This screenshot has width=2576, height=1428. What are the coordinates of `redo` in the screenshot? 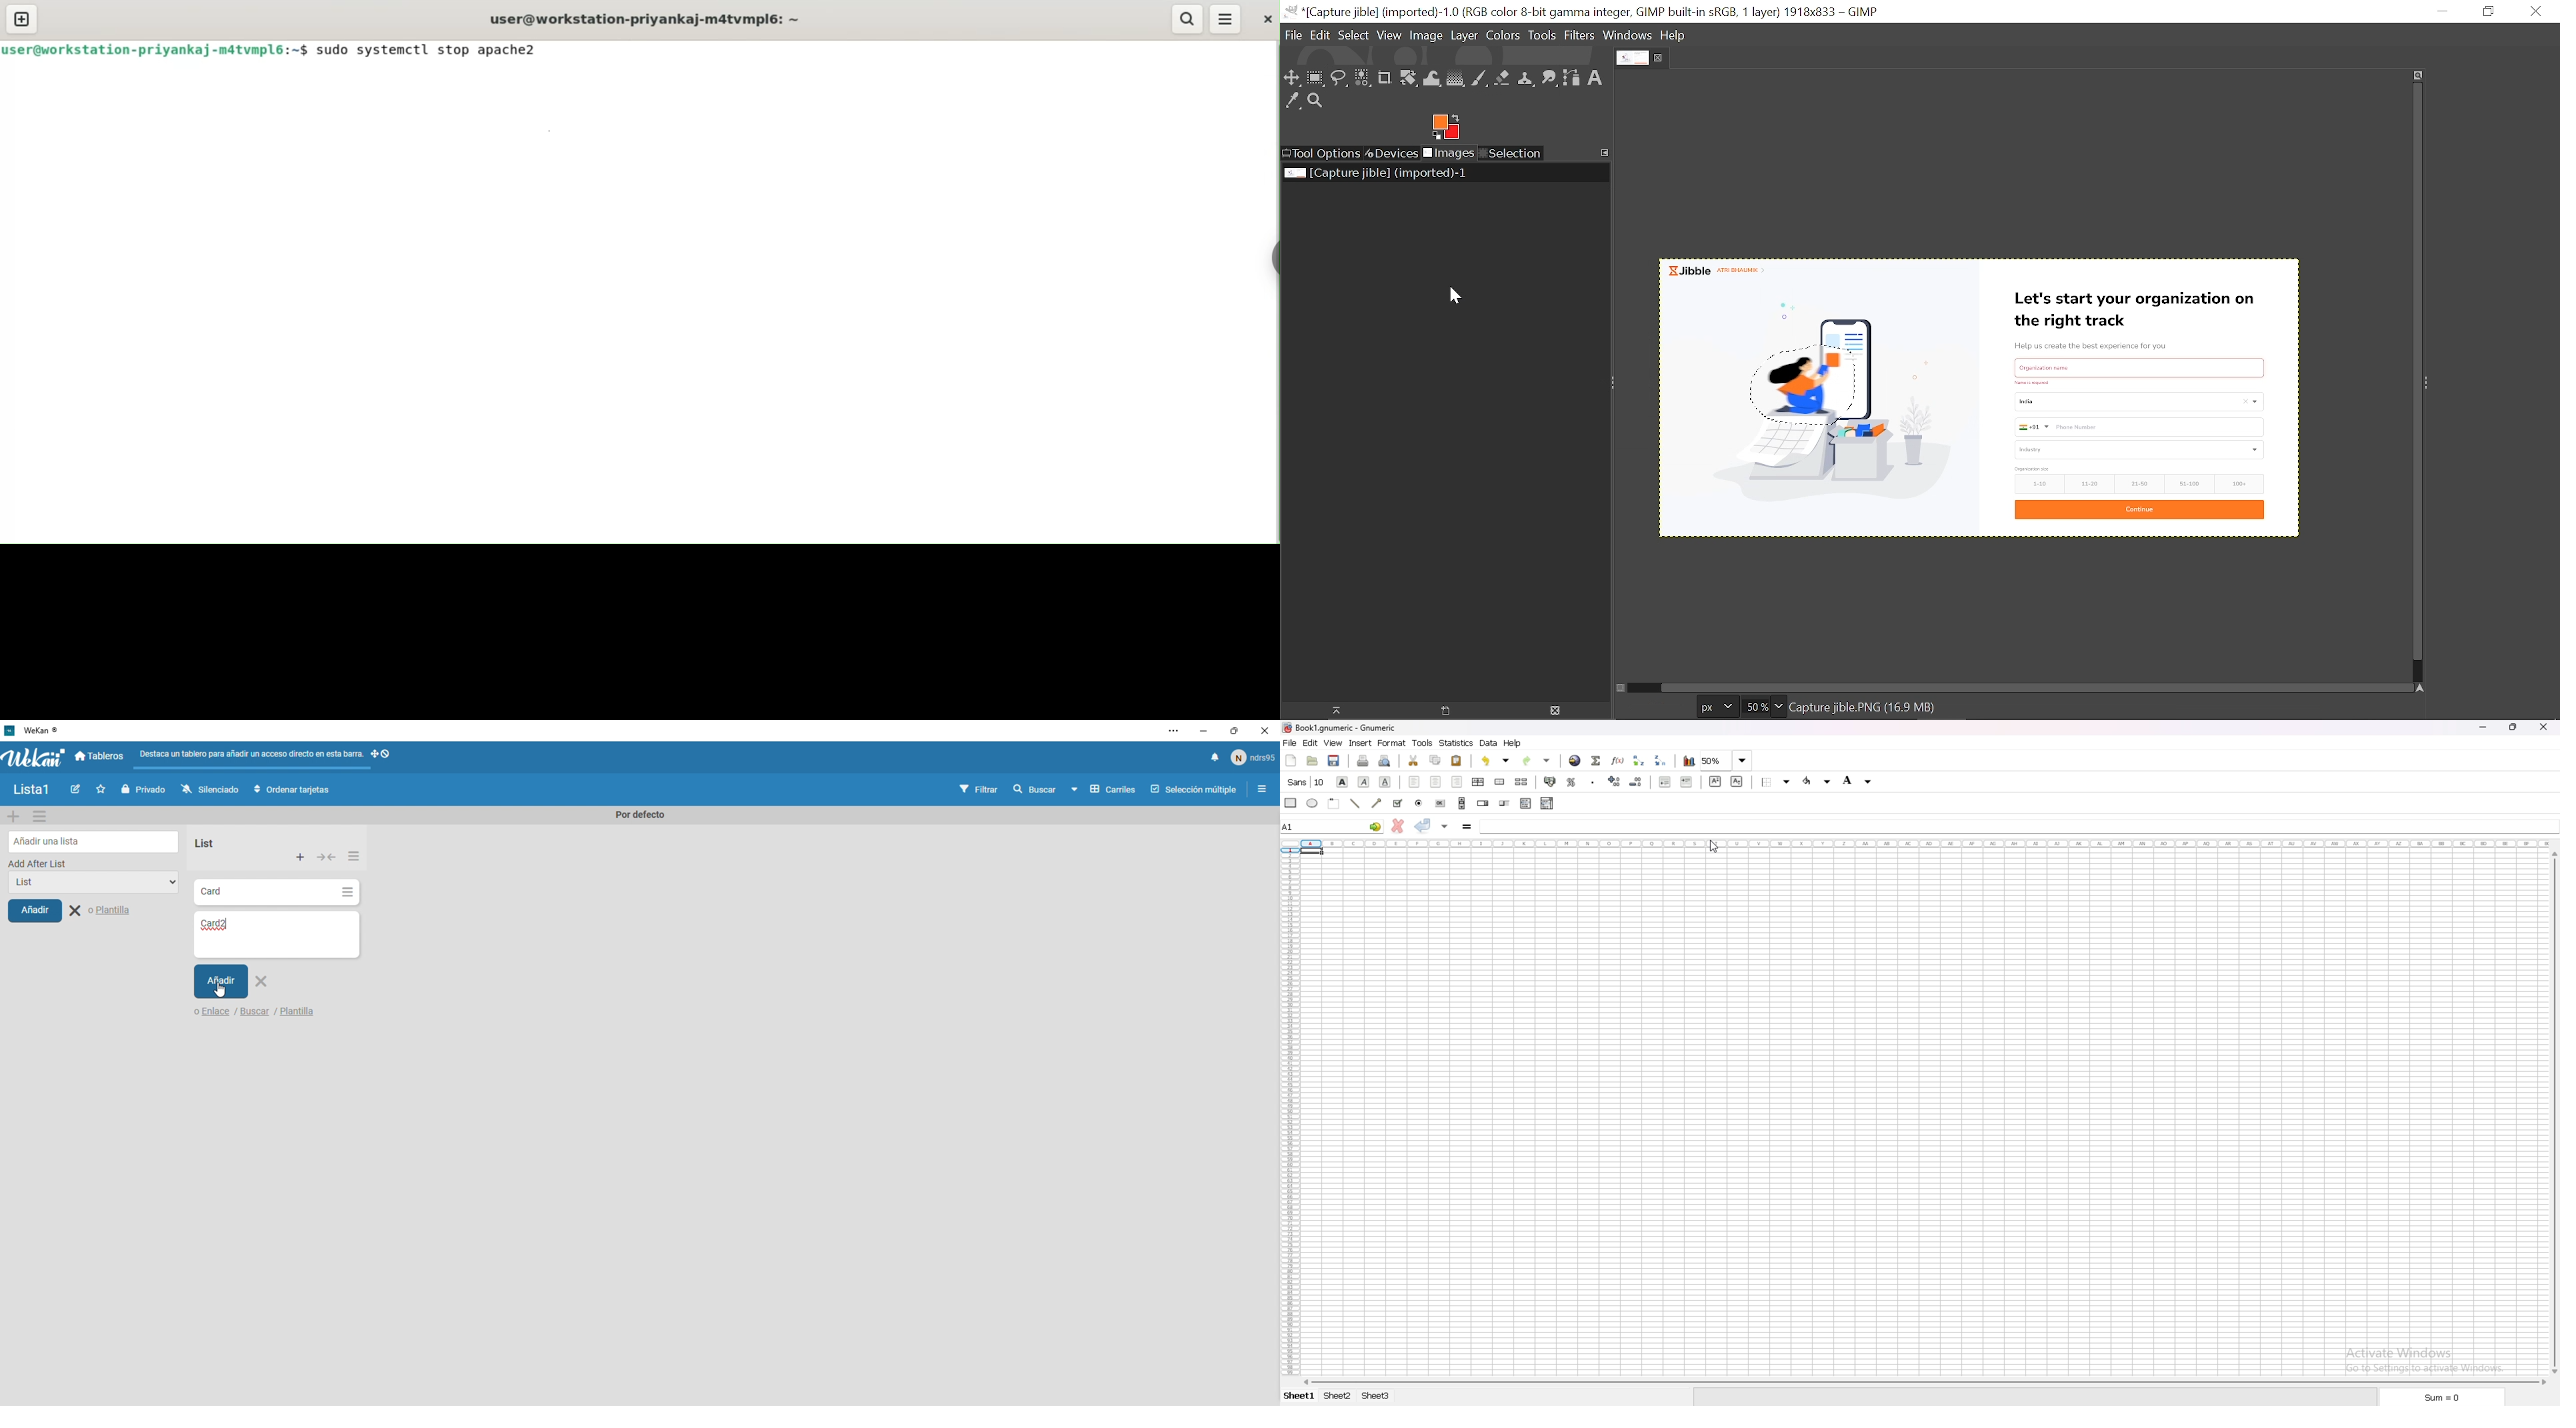 It's located at (1527, 761).